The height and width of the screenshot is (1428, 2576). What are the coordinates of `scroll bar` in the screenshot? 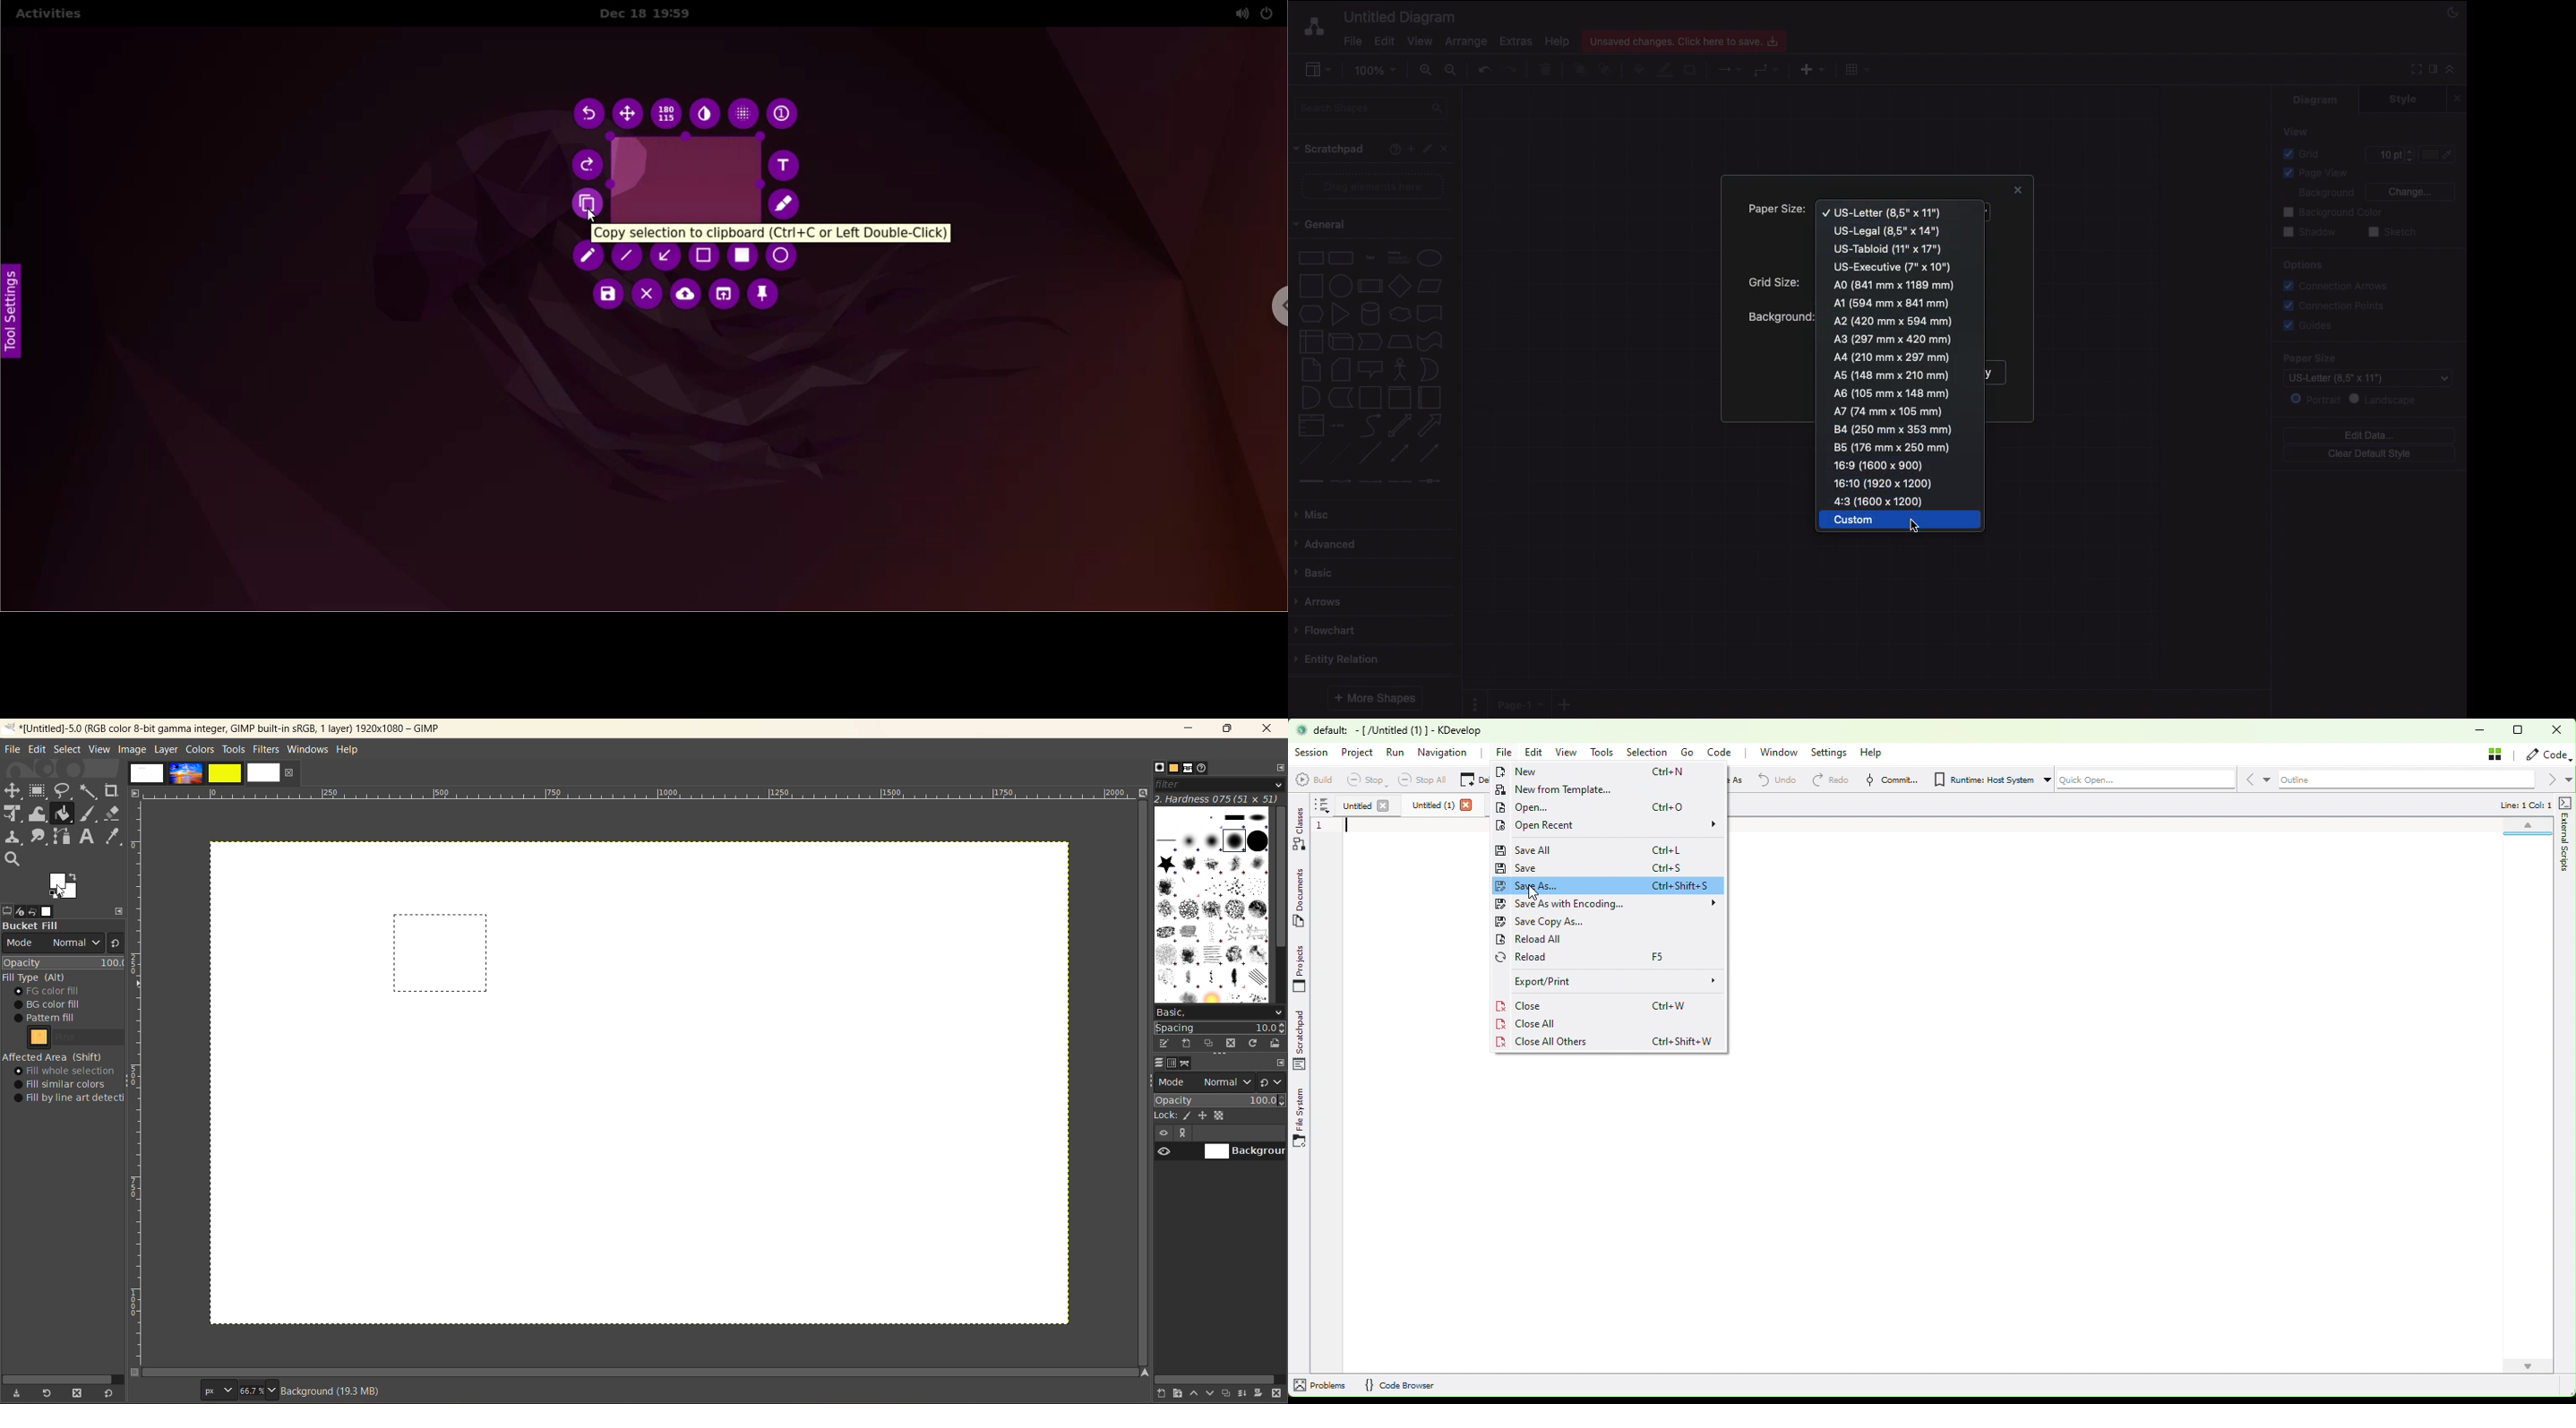 It's located at (643, 1373).